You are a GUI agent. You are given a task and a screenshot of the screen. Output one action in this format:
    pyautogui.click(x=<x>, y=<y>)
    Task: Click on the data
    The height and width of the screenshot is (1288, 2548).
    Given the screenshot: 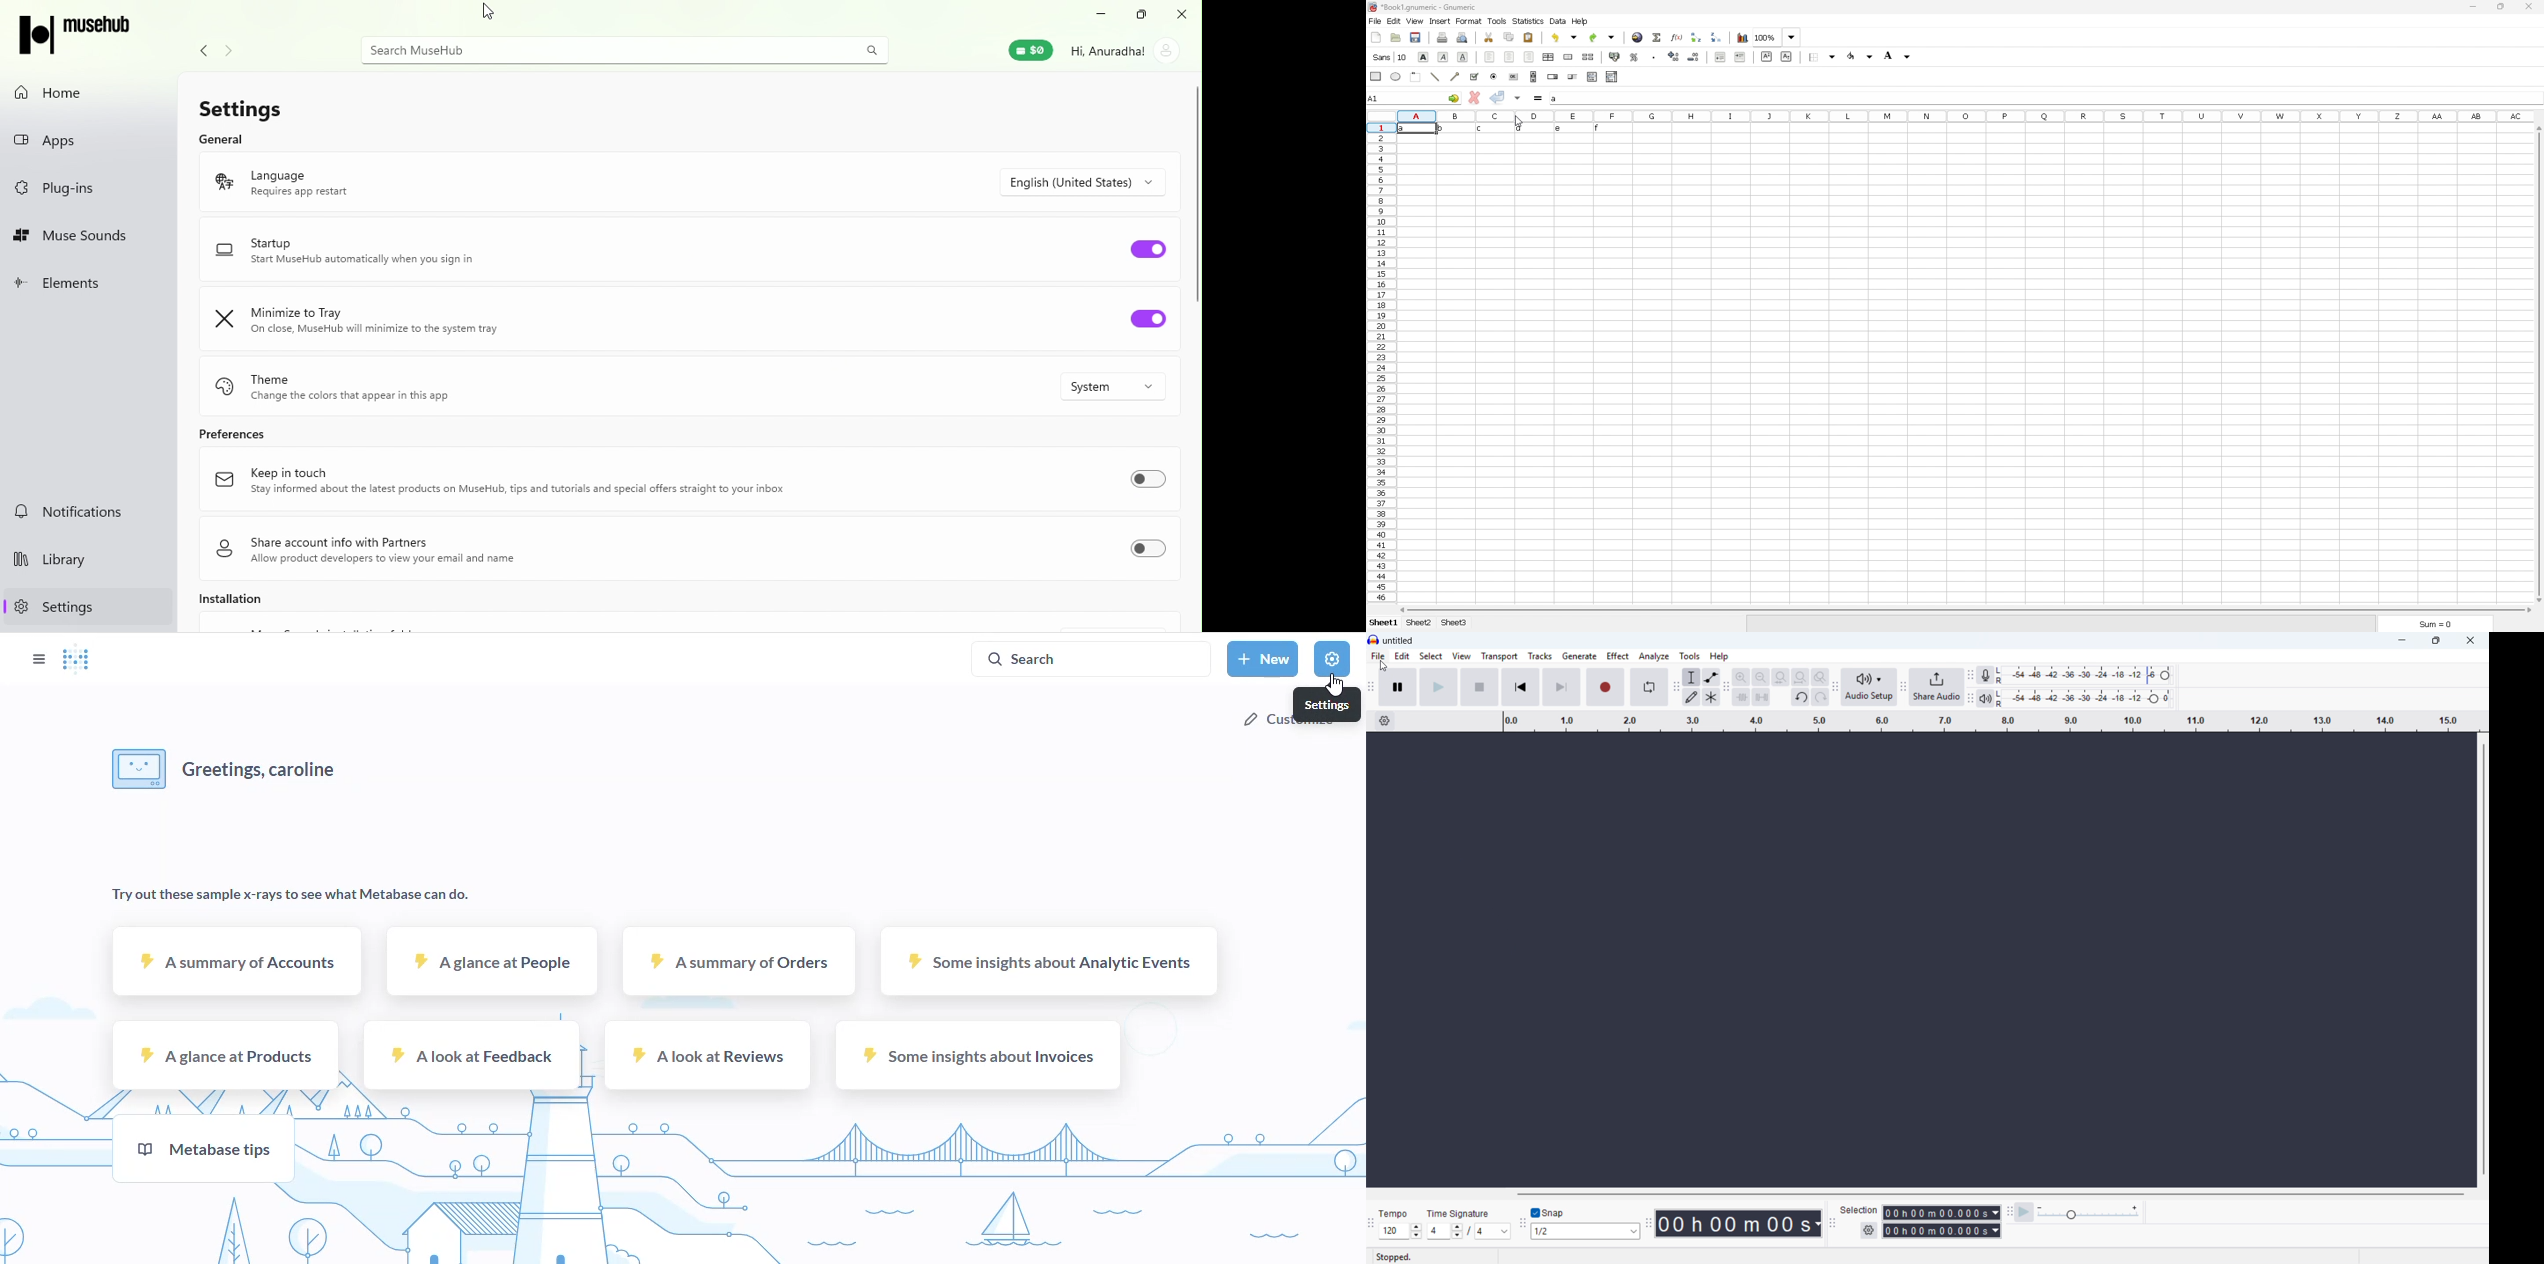 What is the action you would take?
    pyautogui.click(x=1558, y=21)
    